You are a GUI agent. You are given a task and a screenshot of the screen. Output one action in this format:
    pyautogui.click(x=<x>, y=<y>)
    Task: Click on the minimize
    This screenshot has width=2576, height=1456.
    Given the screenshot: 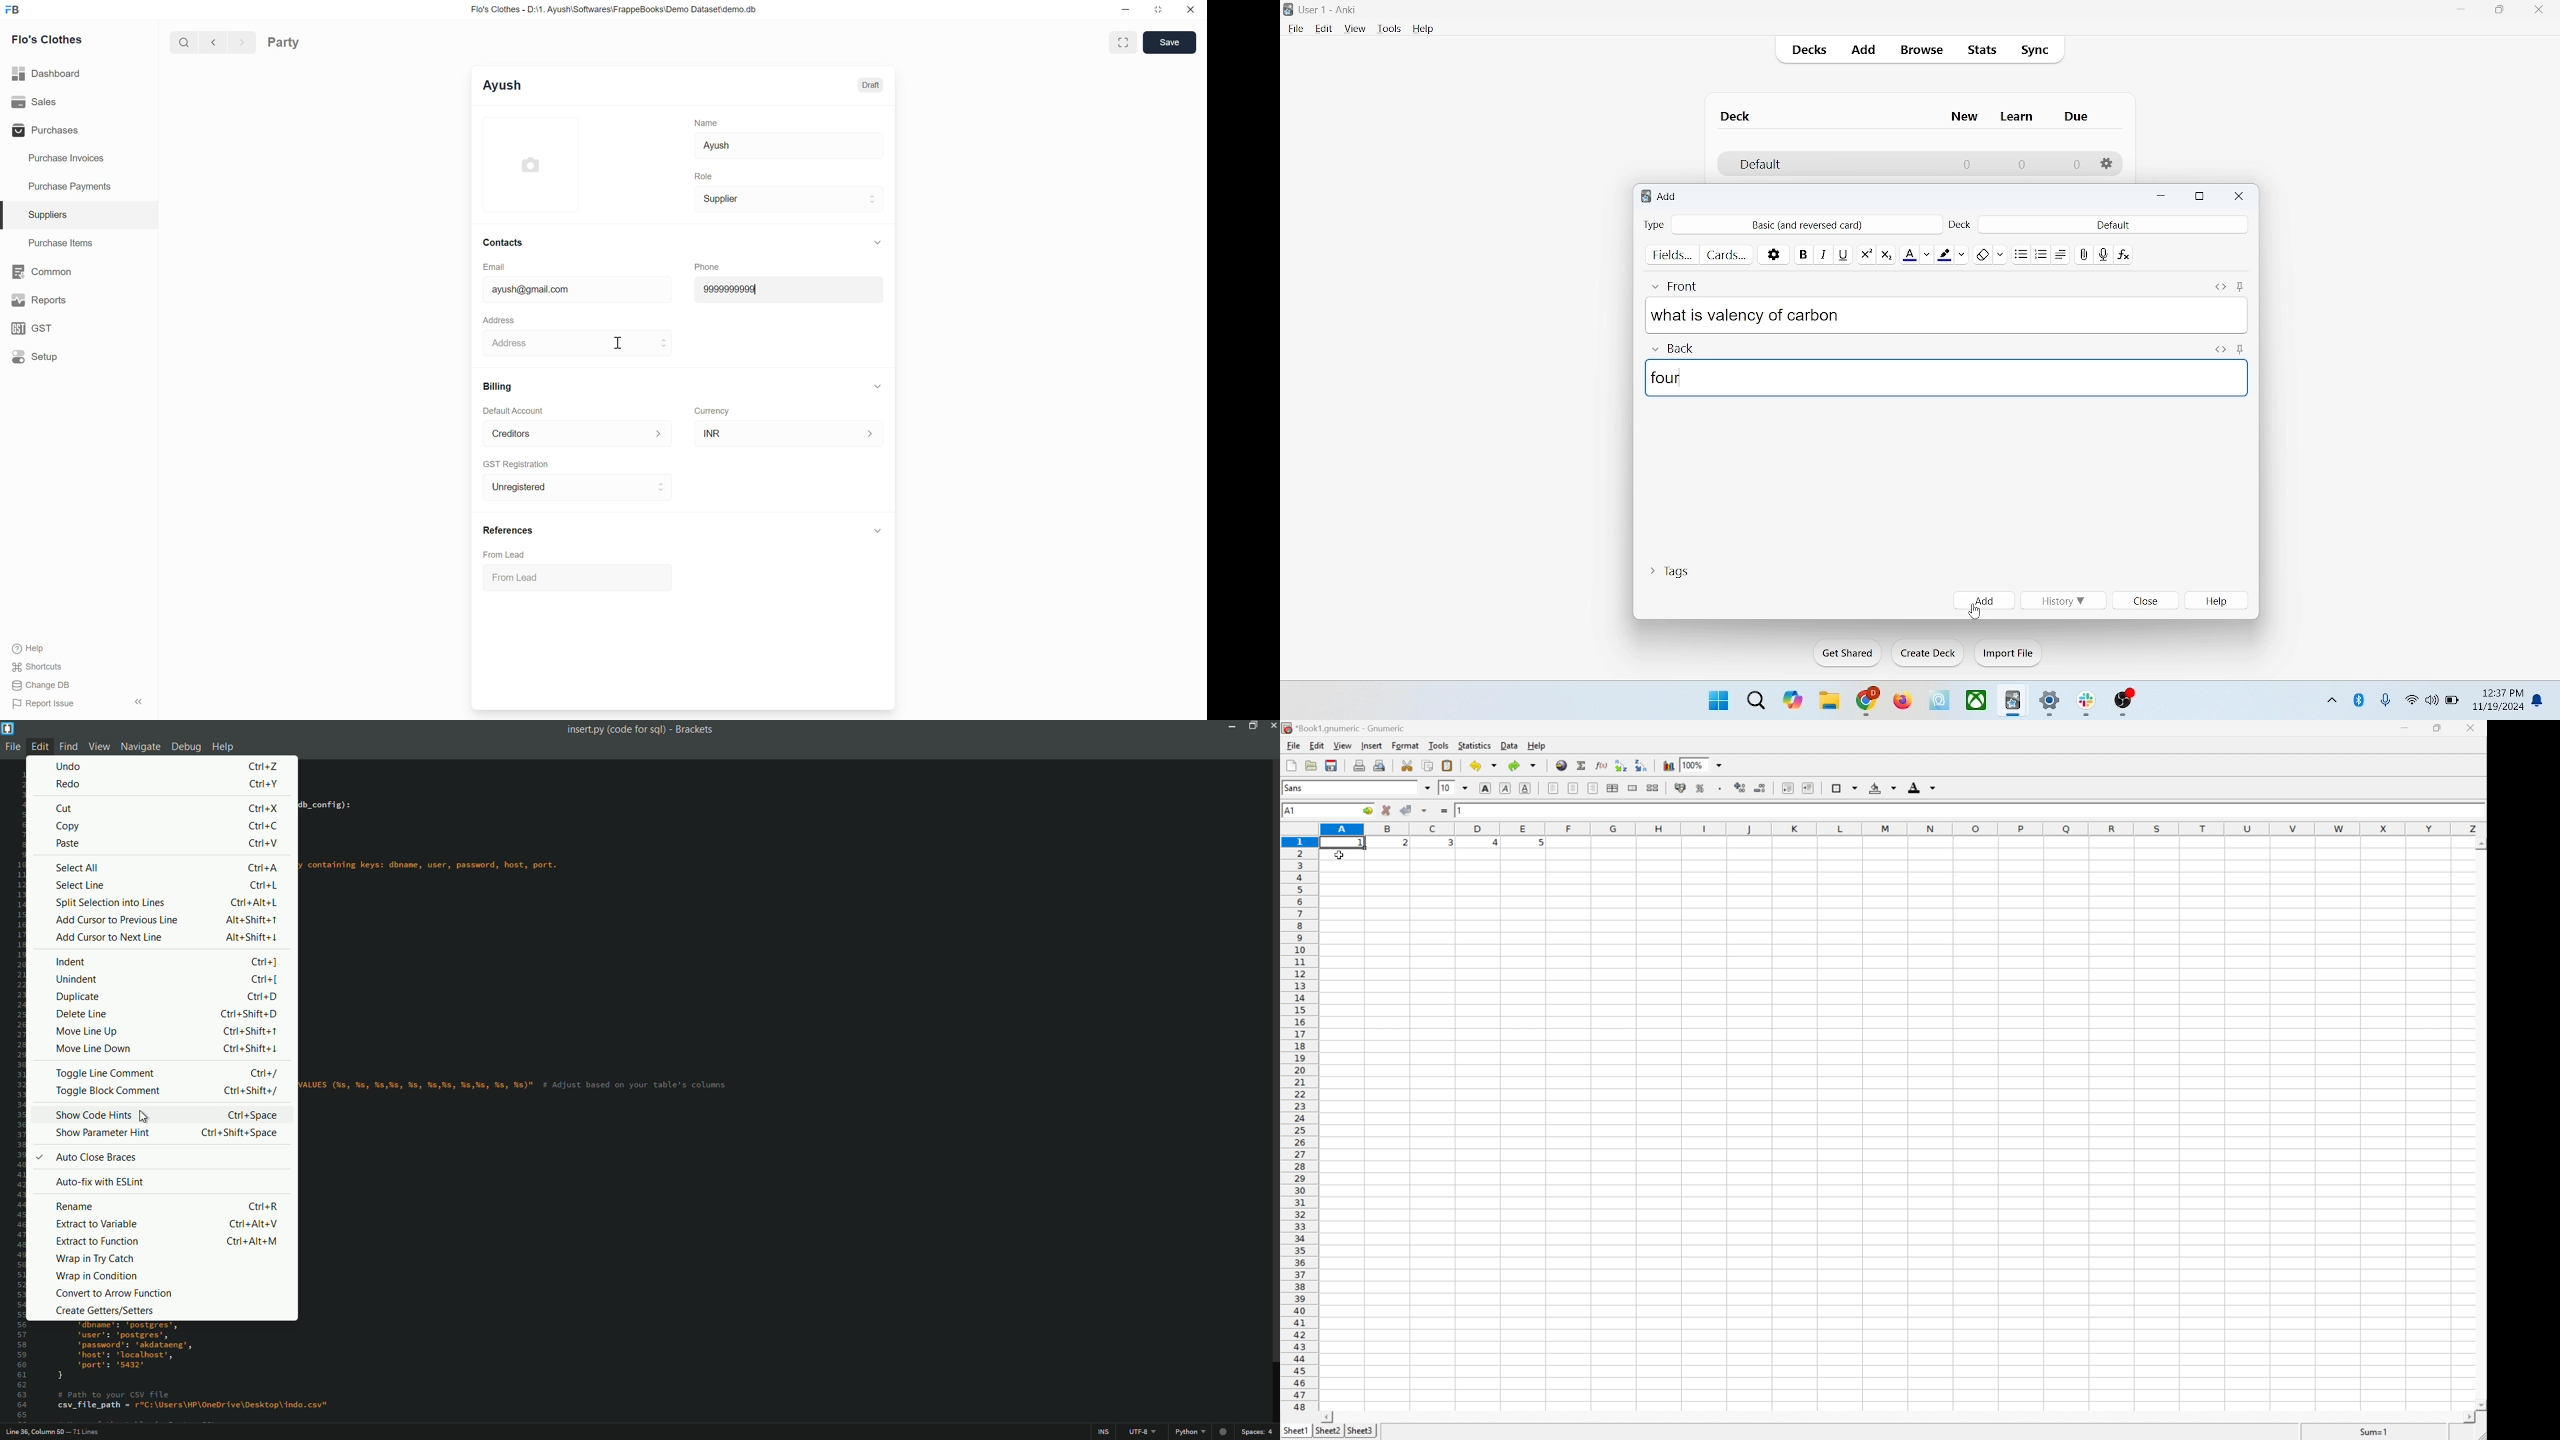 What is the action you would take?
    pyautogui.click(x=2410, y=728)
    